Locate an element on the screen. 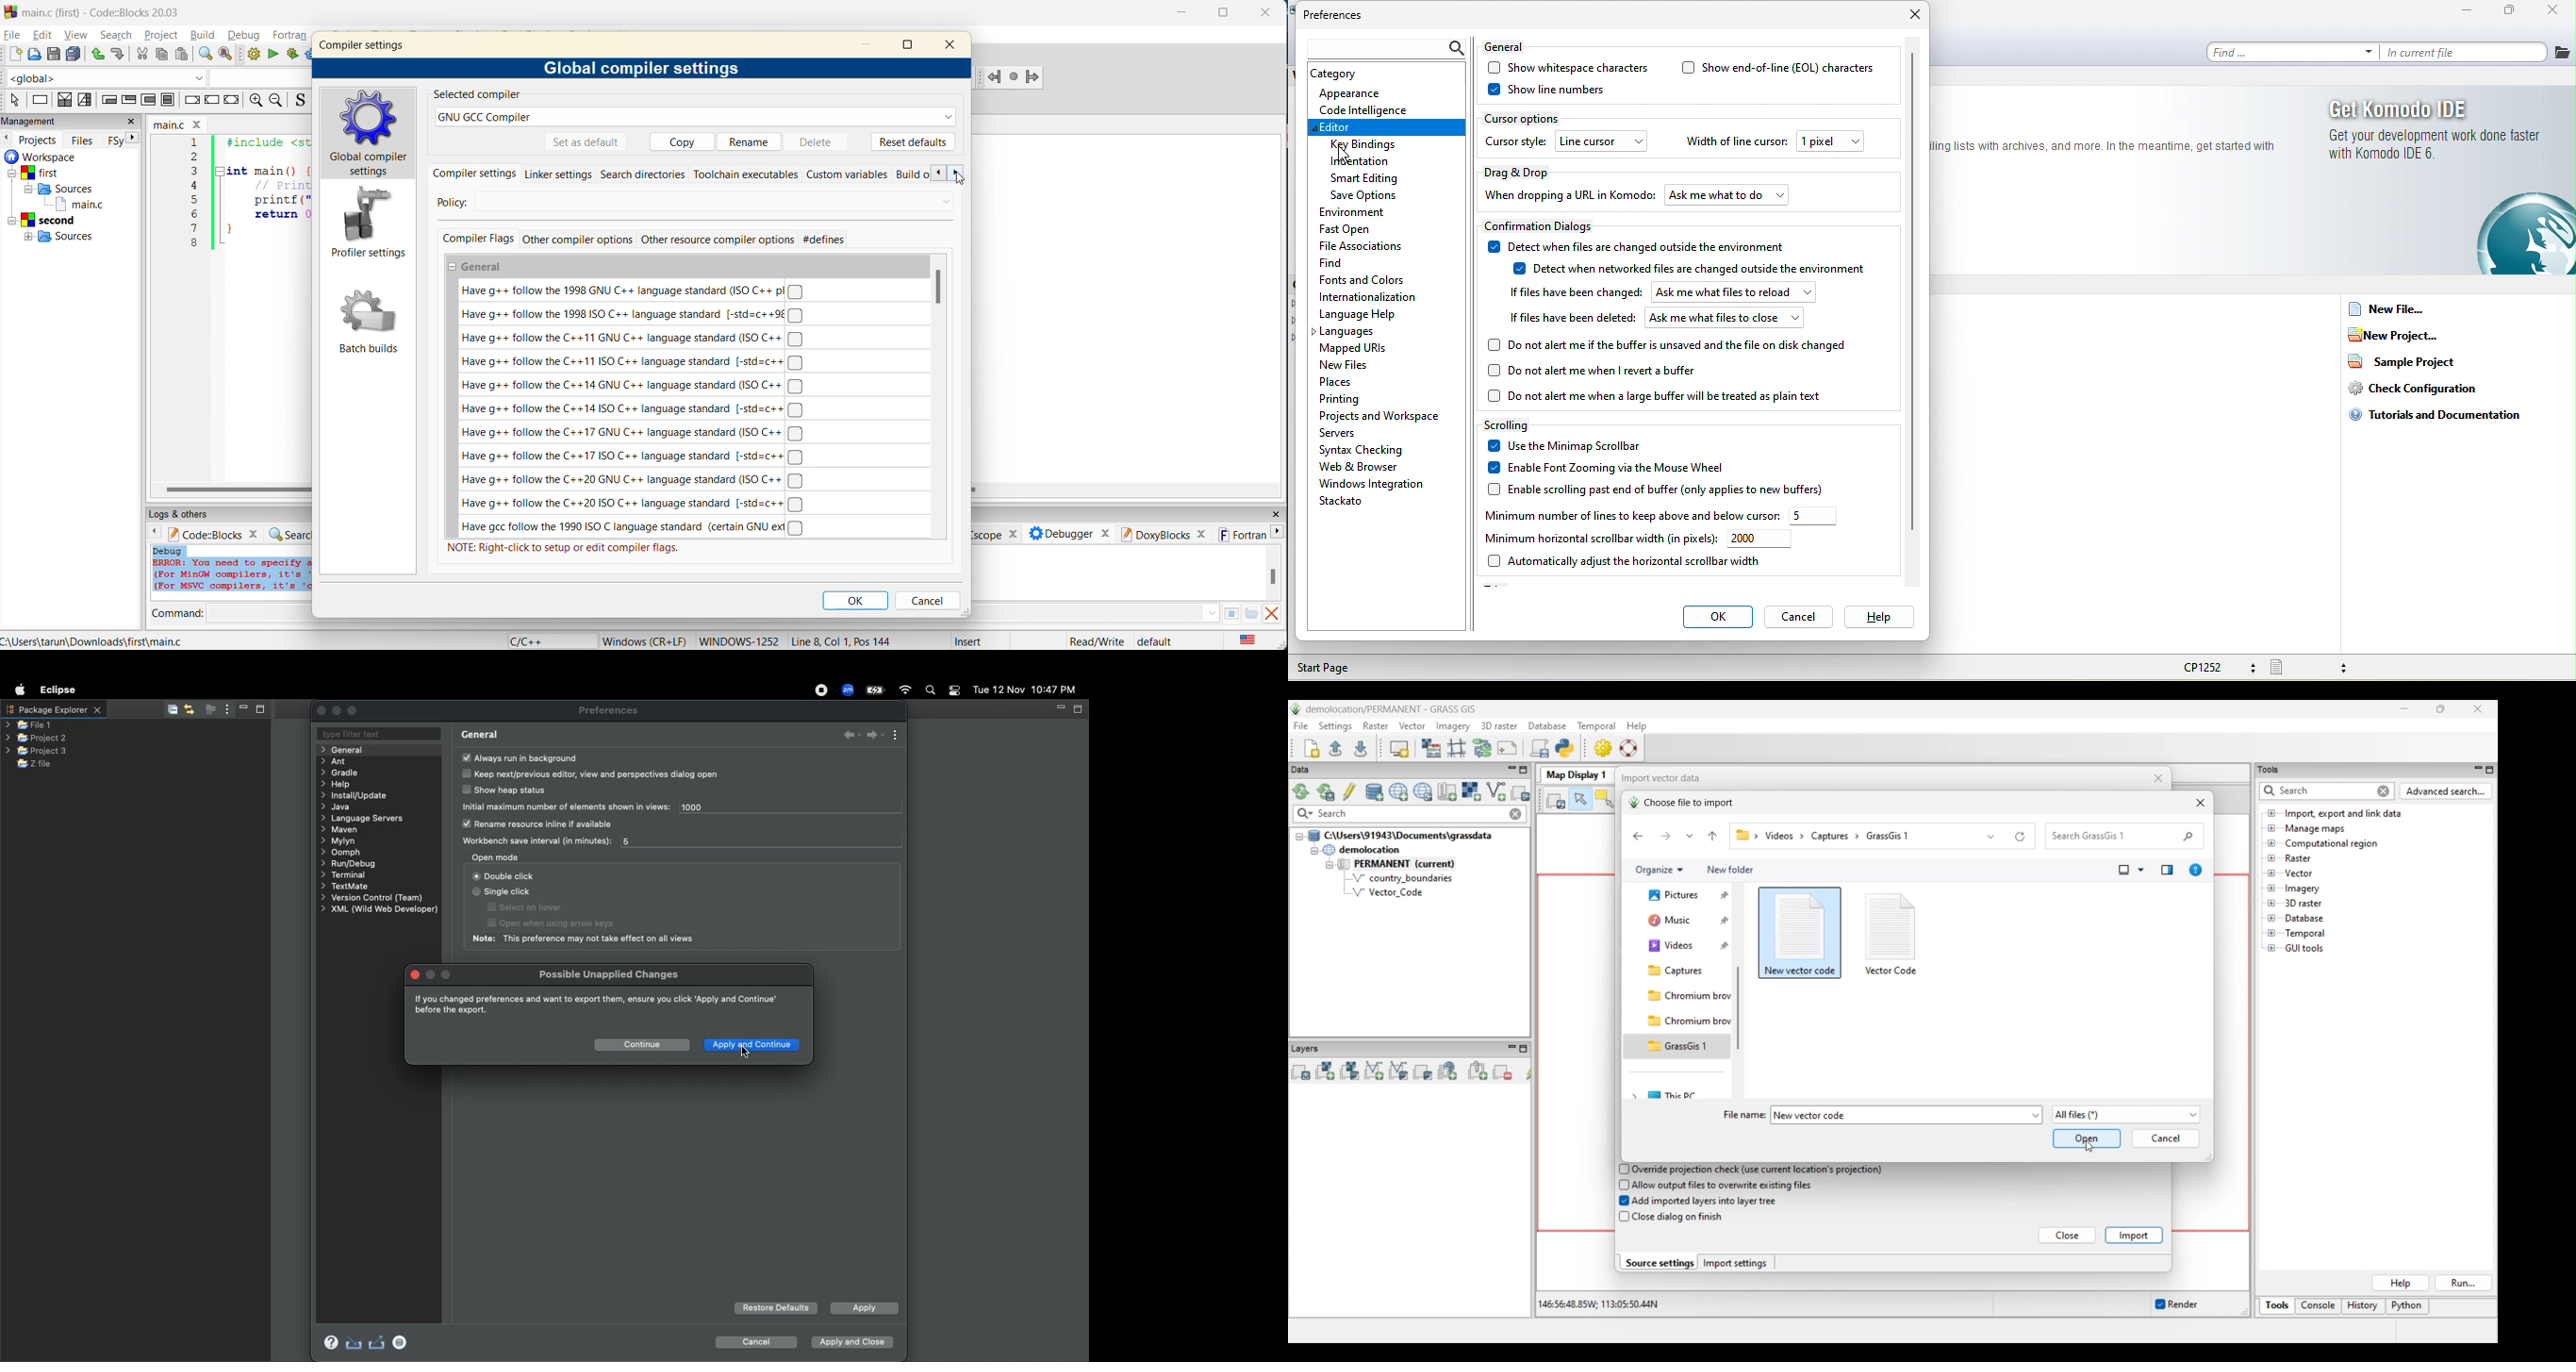  view is located at coordinates (75, 34).